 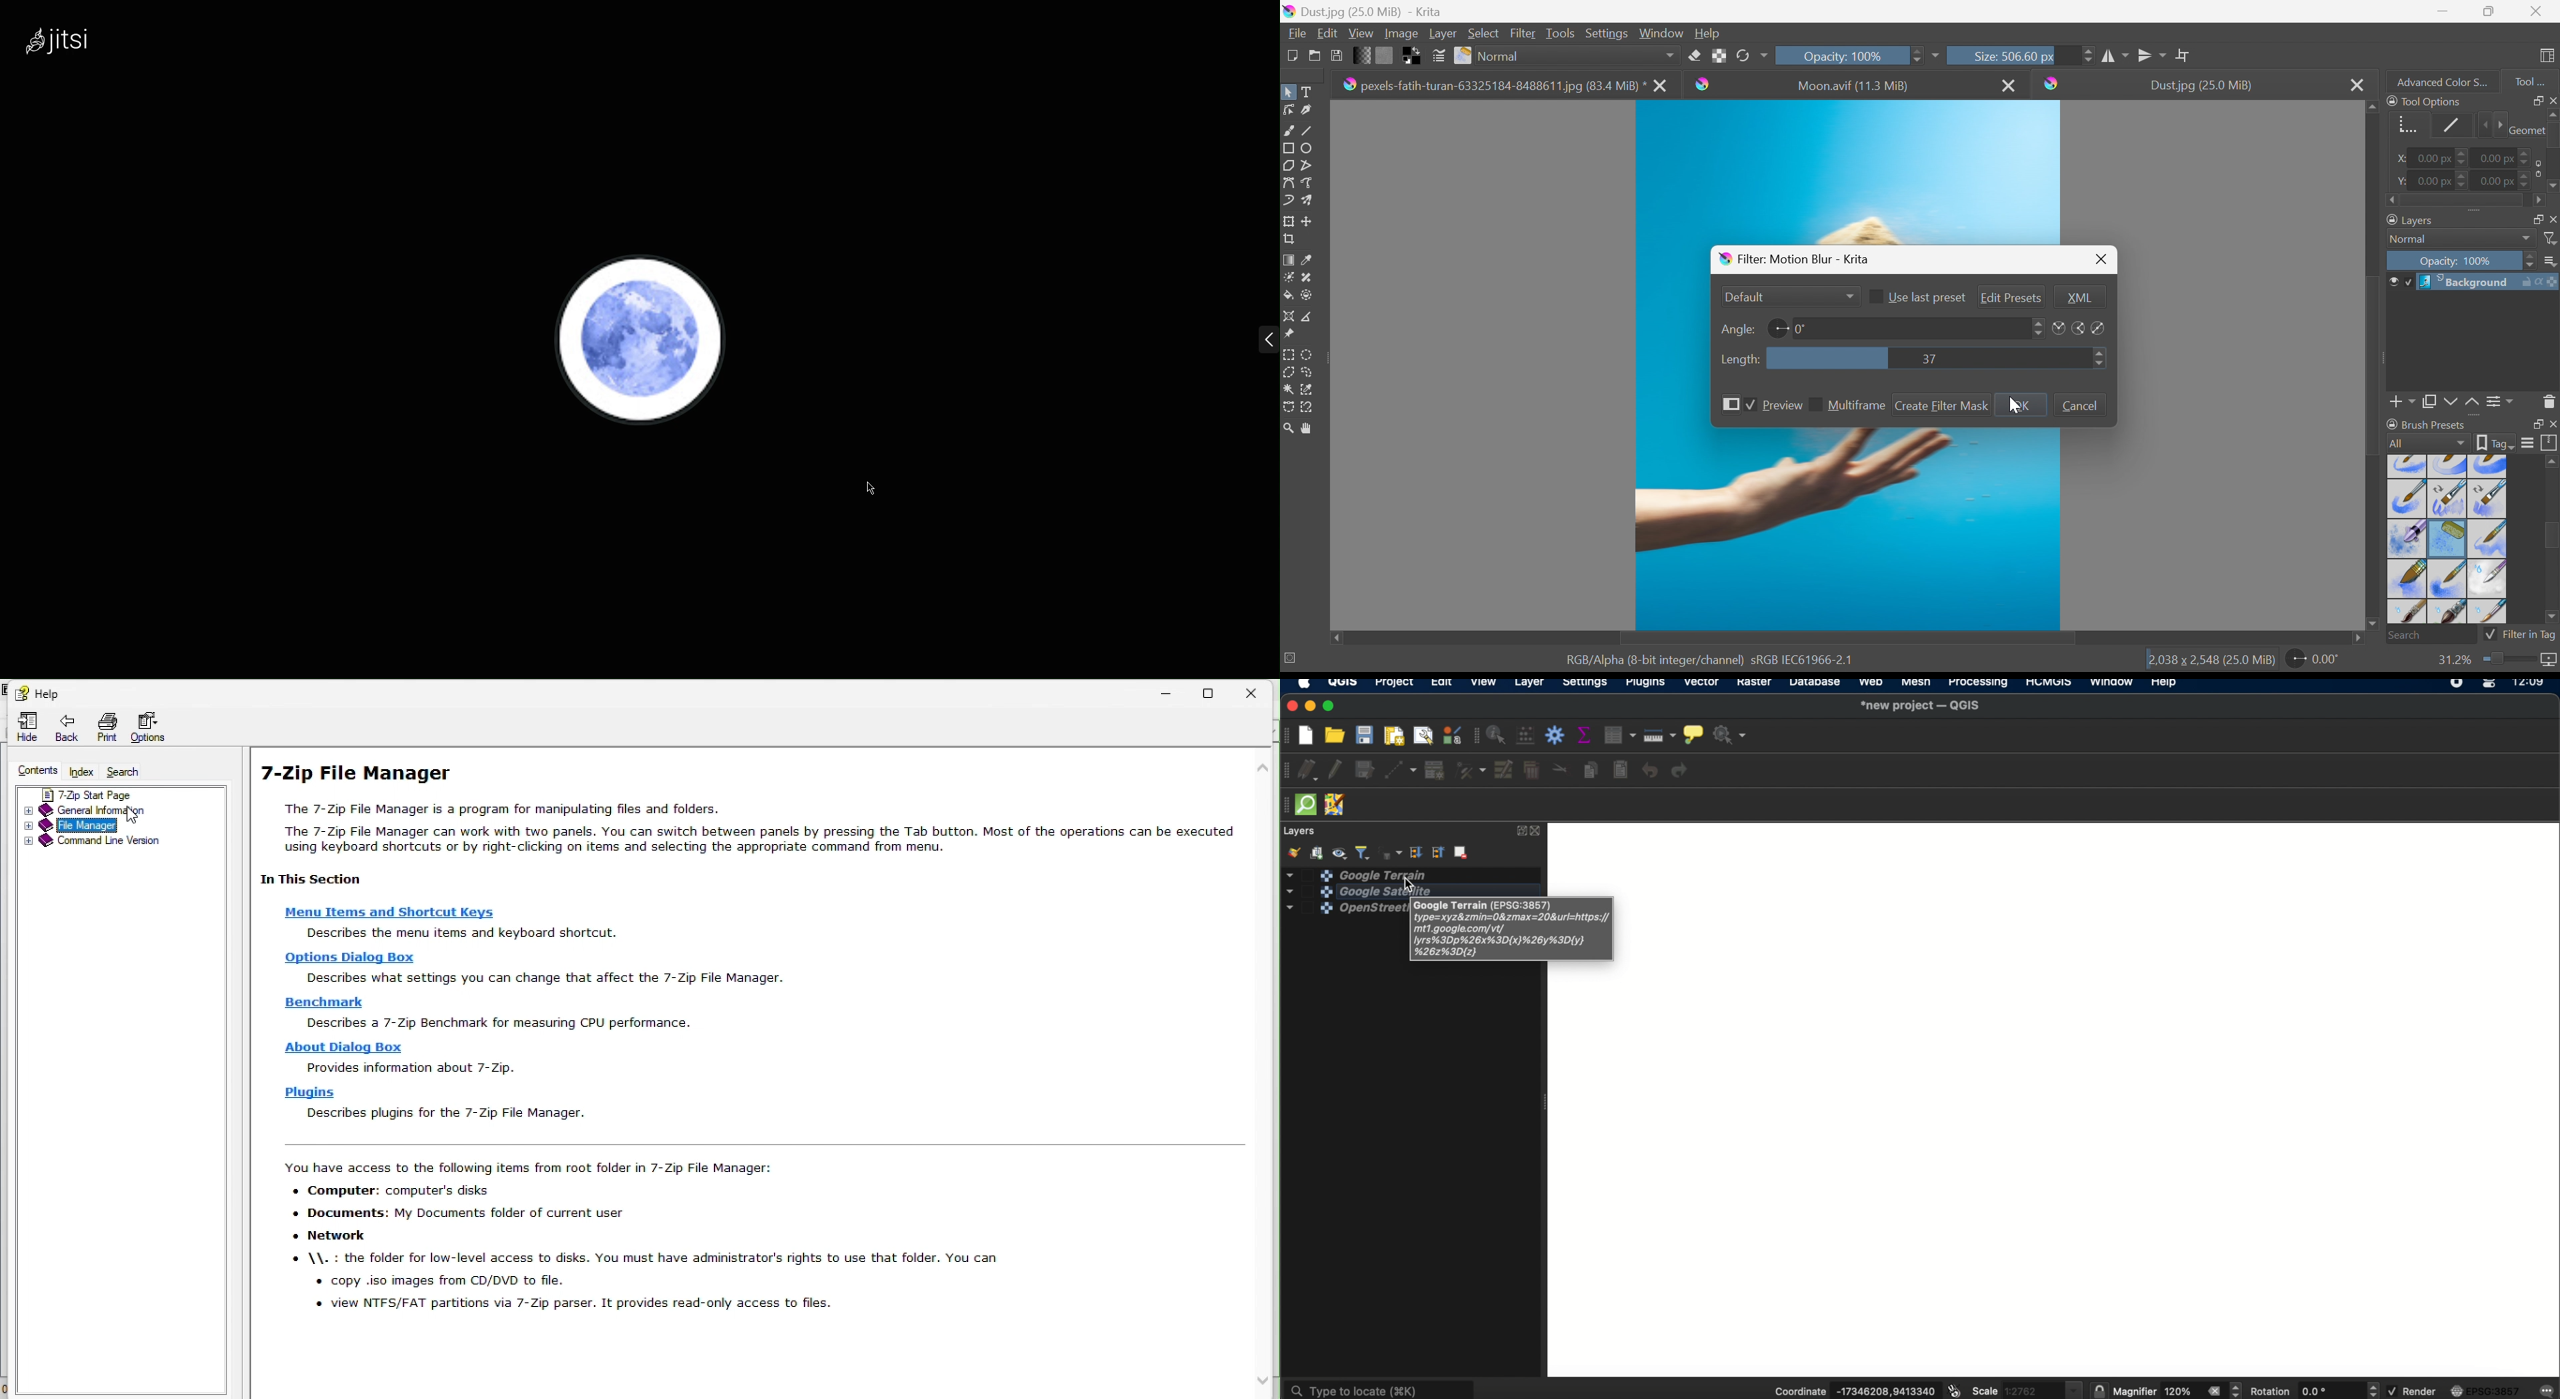 I want to click on More, so click(x=1727, y=404).